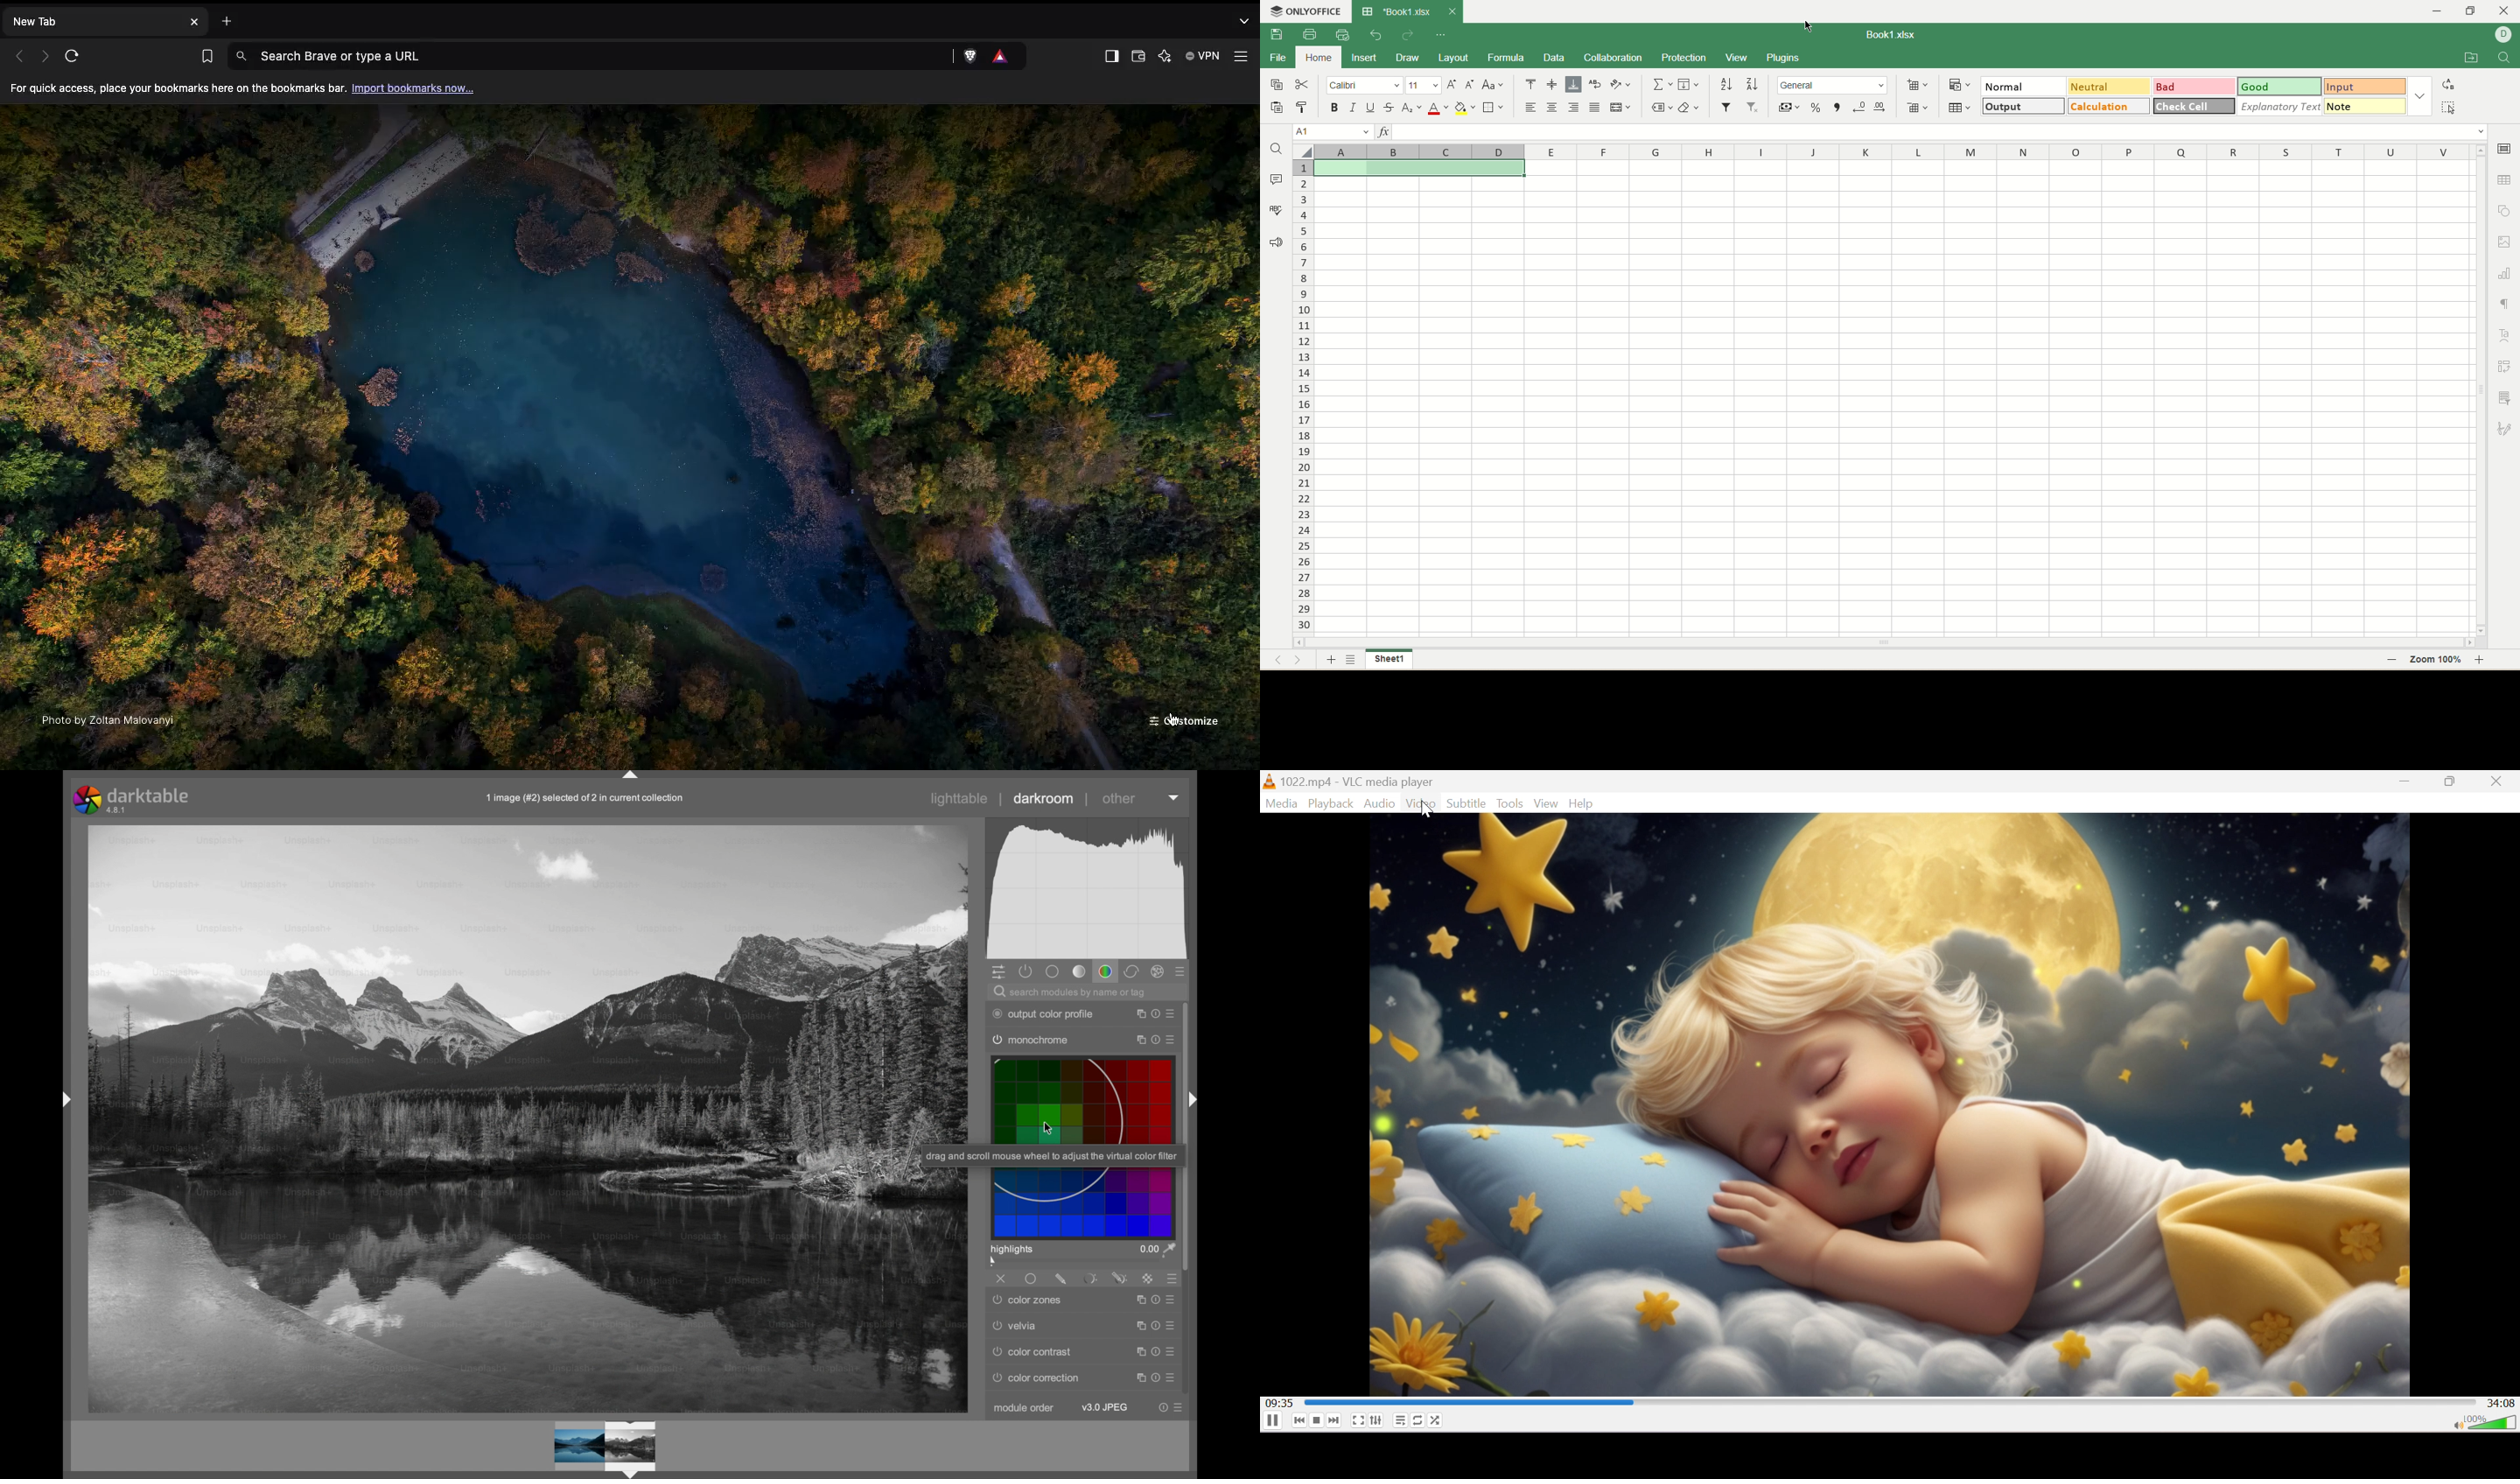  I want to click on output color profile, so click(1043, 1014).